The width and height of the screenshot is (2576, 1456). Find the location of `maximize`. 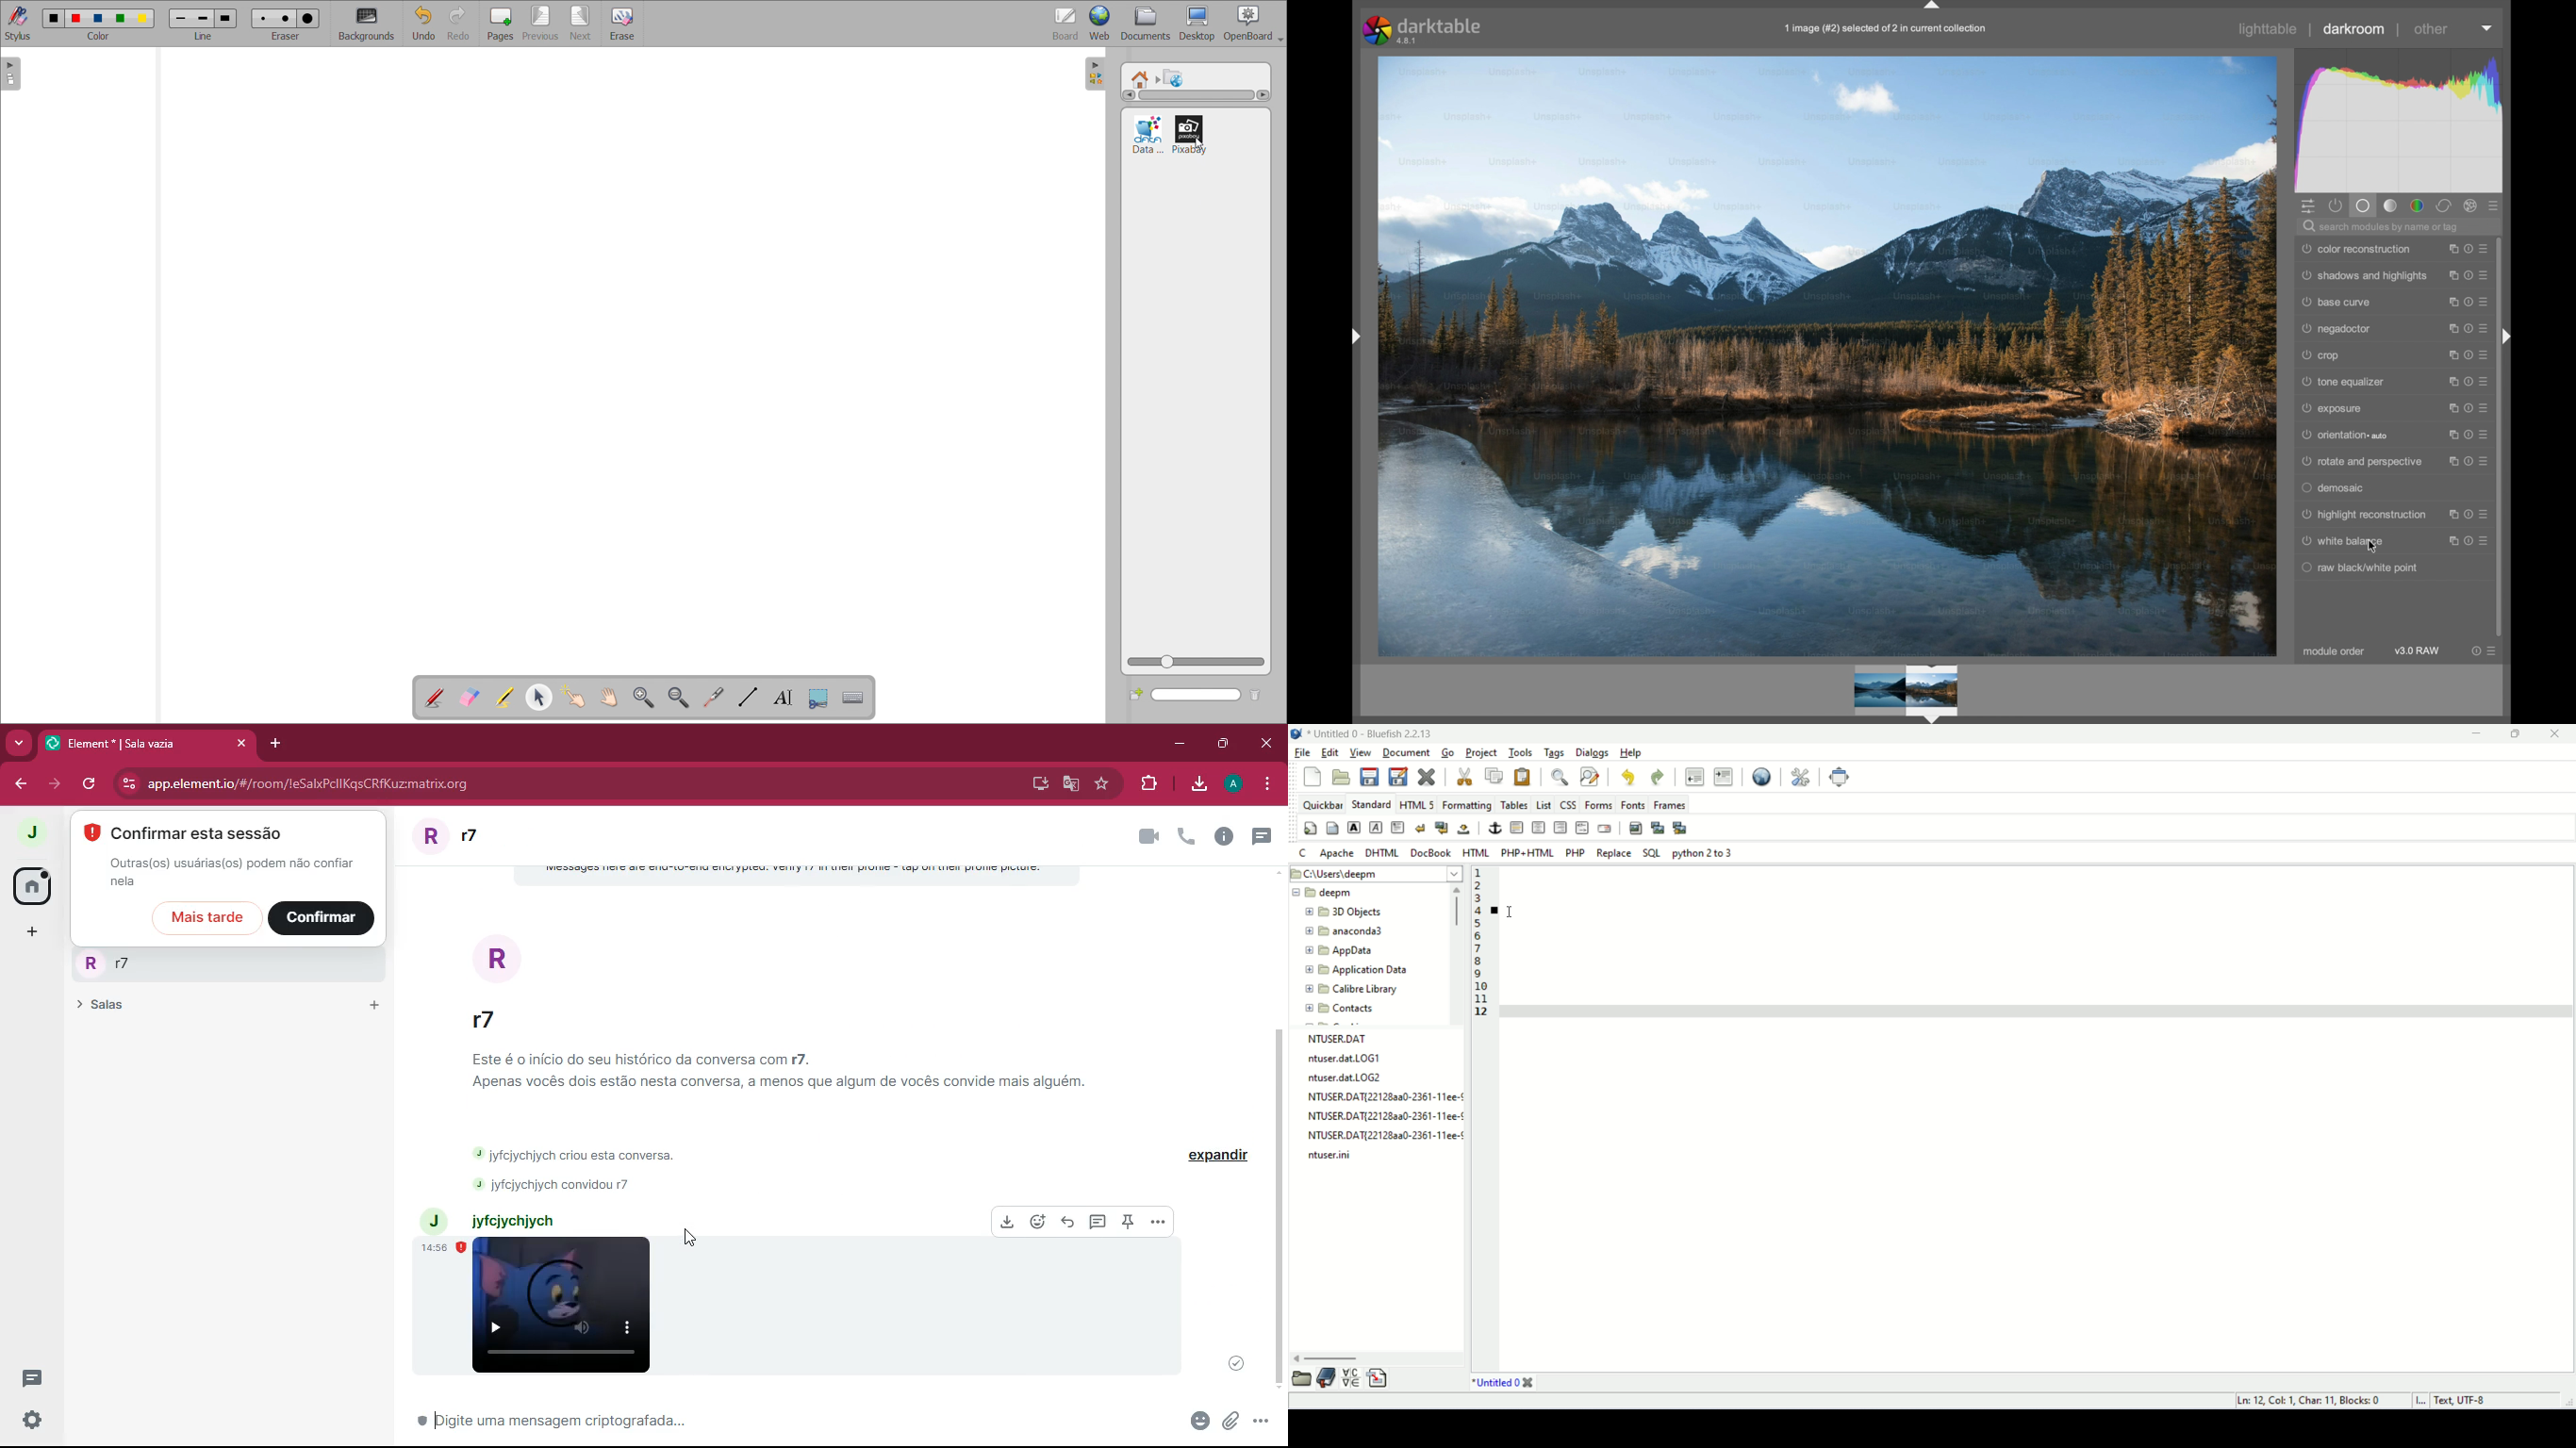

maximize is located at coordinates (1222, 743).